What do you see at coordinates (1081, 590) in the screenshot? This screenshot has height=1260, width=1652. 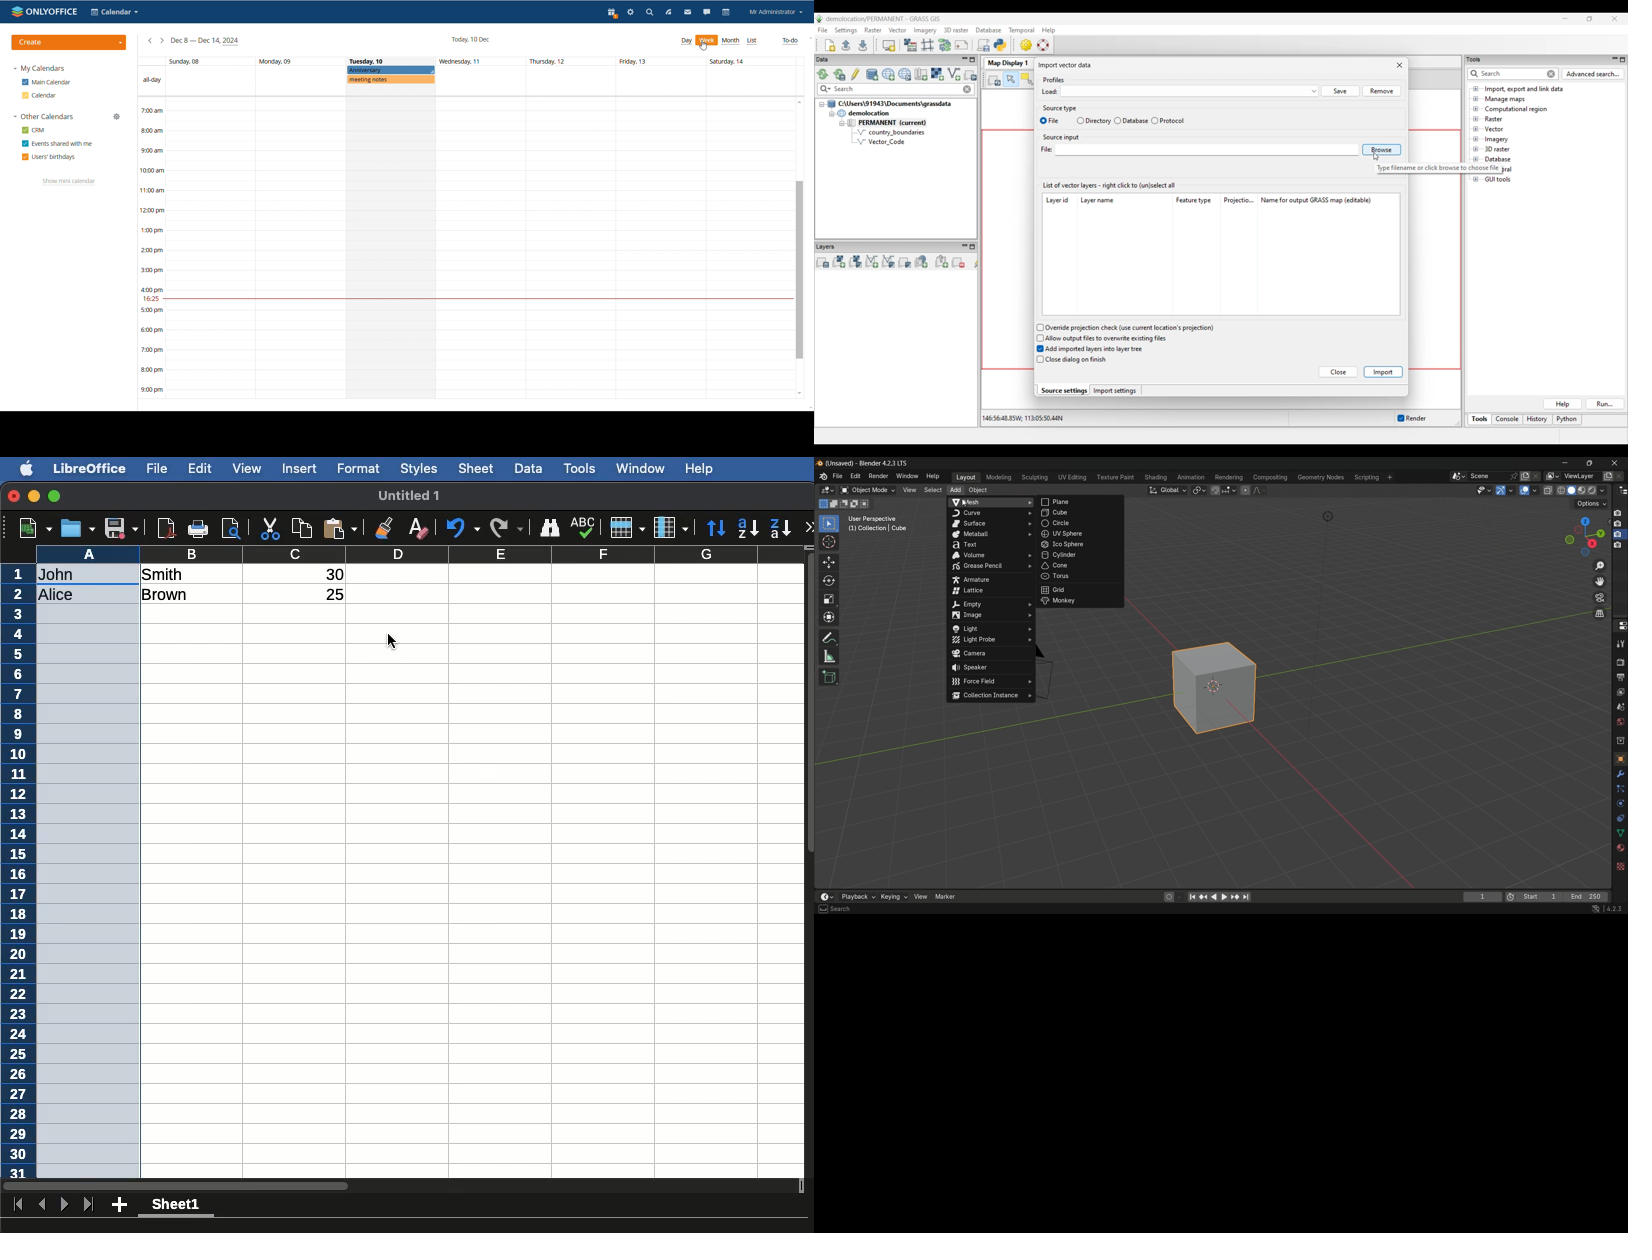 I see `grid` at bounding box center [1081, 590].